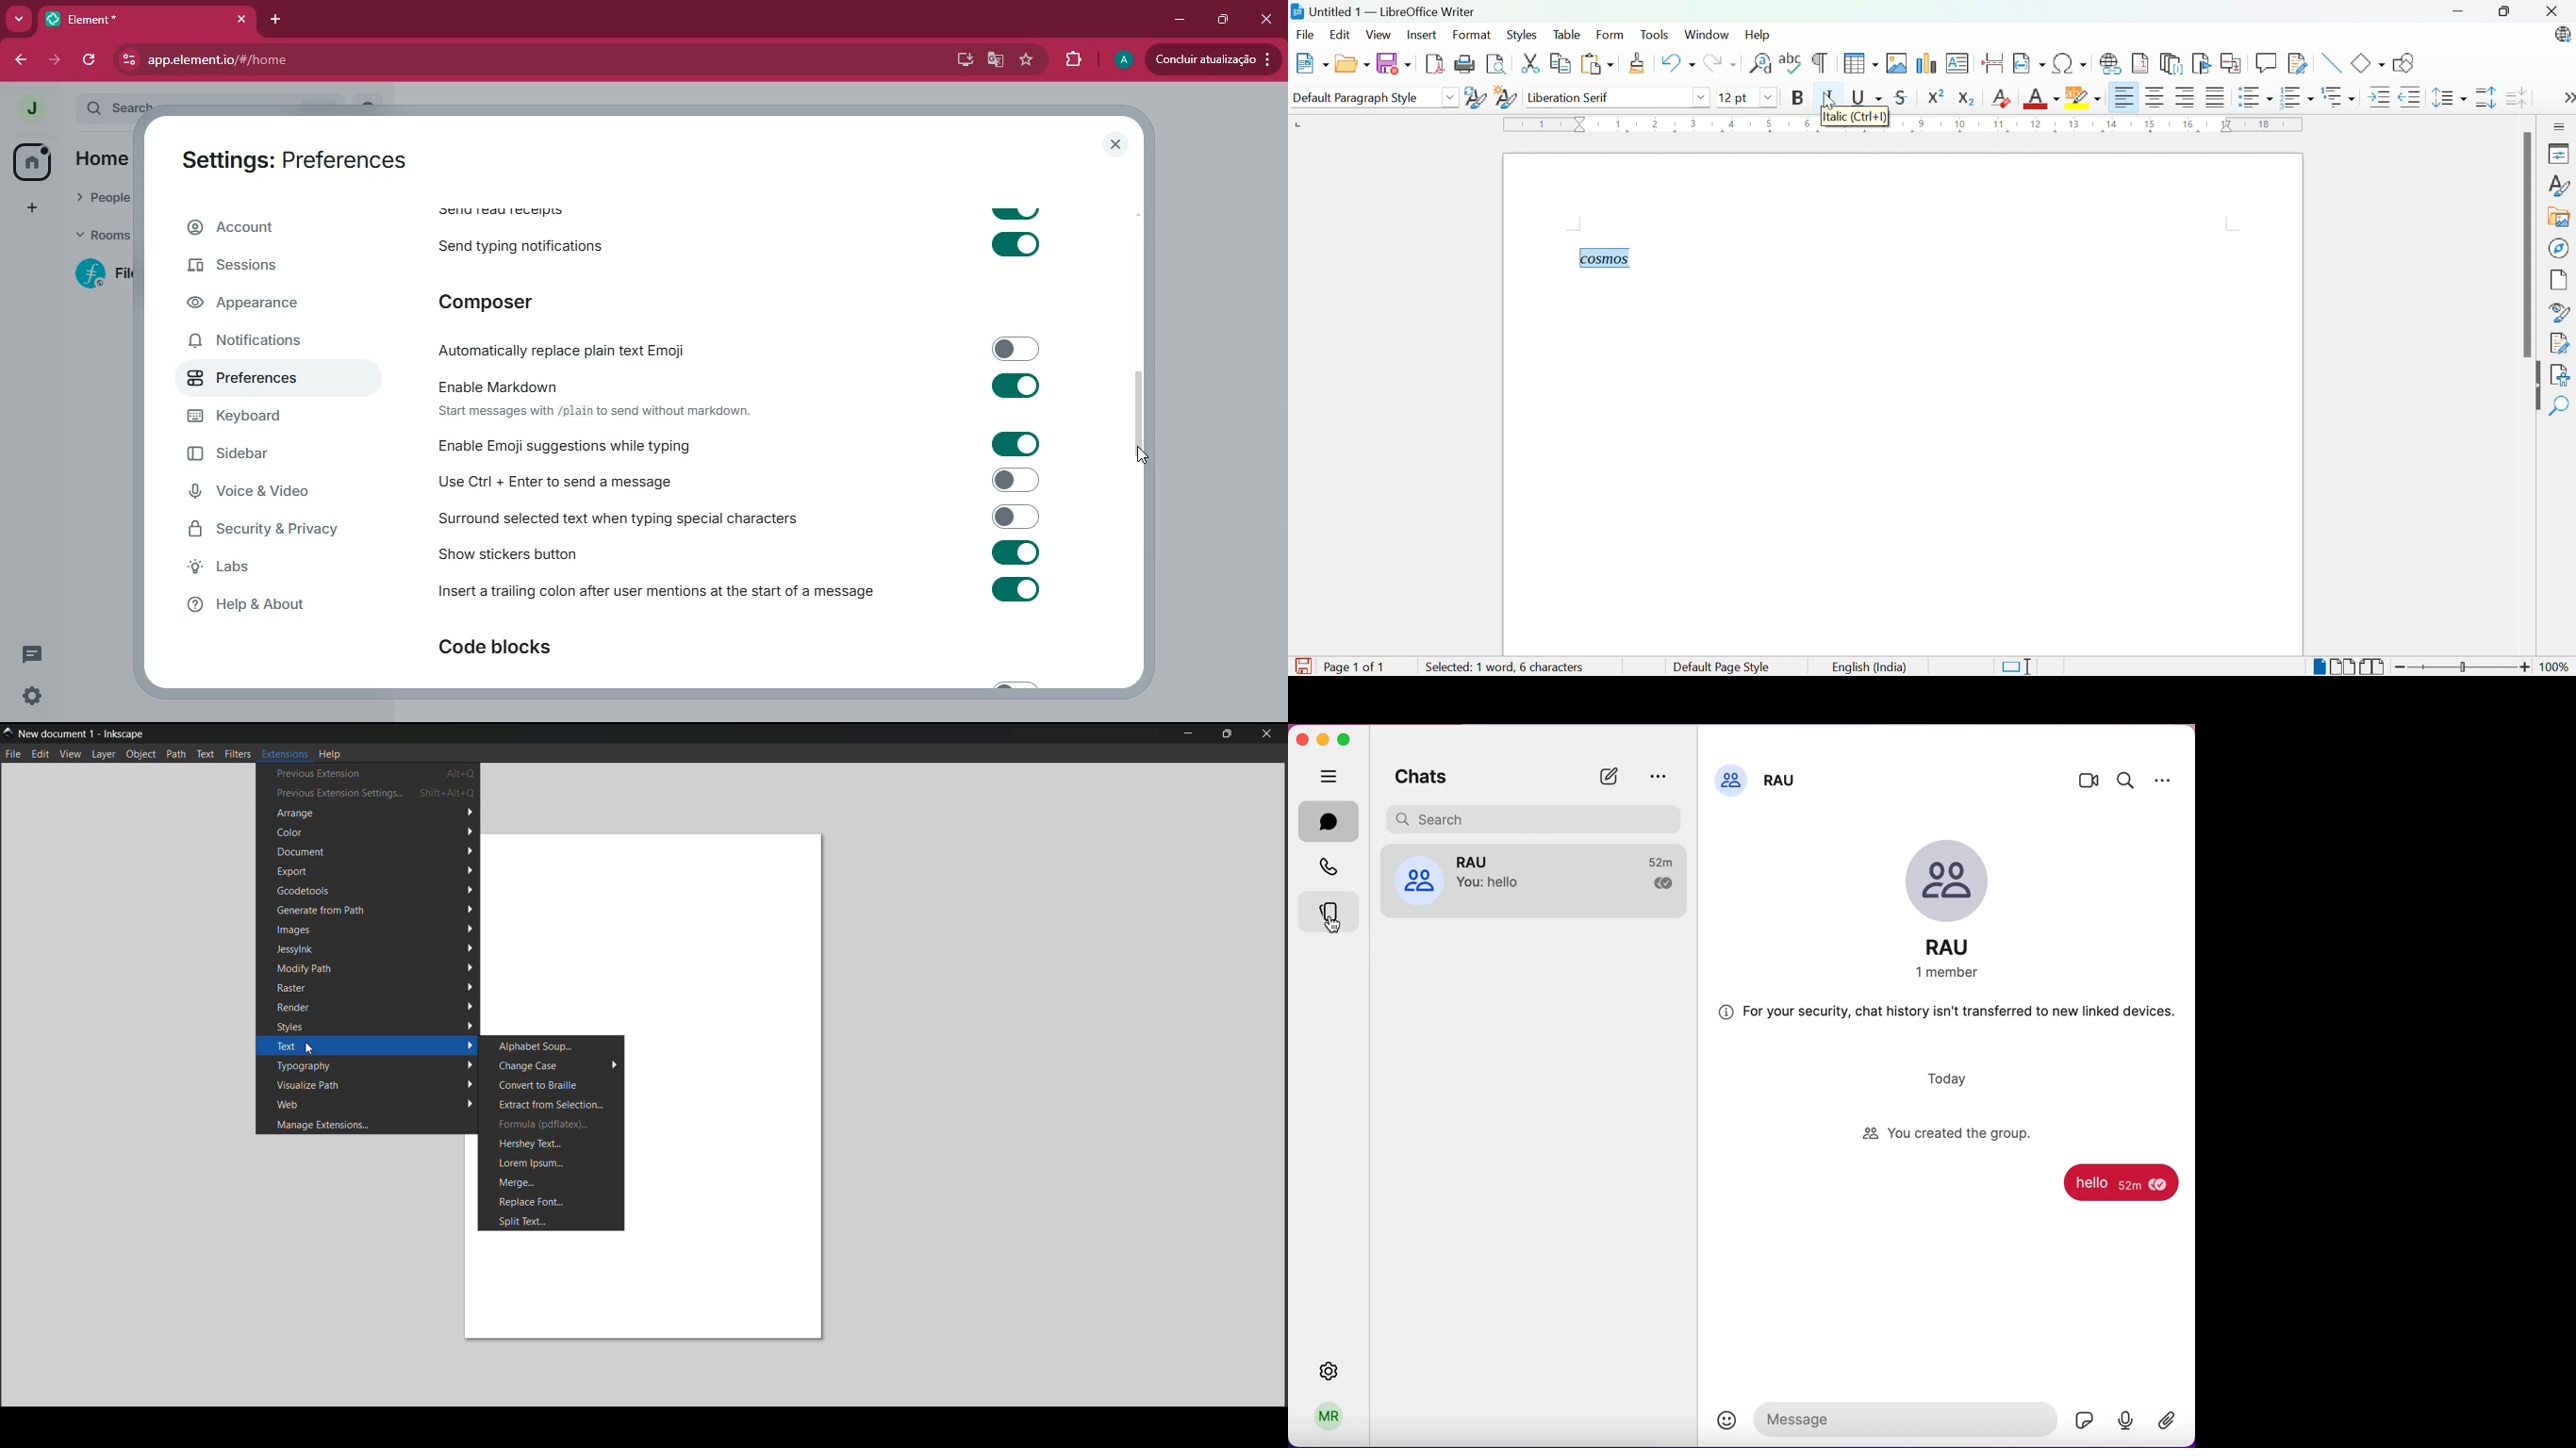 The width and height of the screenshot is (2576, 1456). I want to click on Export as PDF, so click(1435, 63).